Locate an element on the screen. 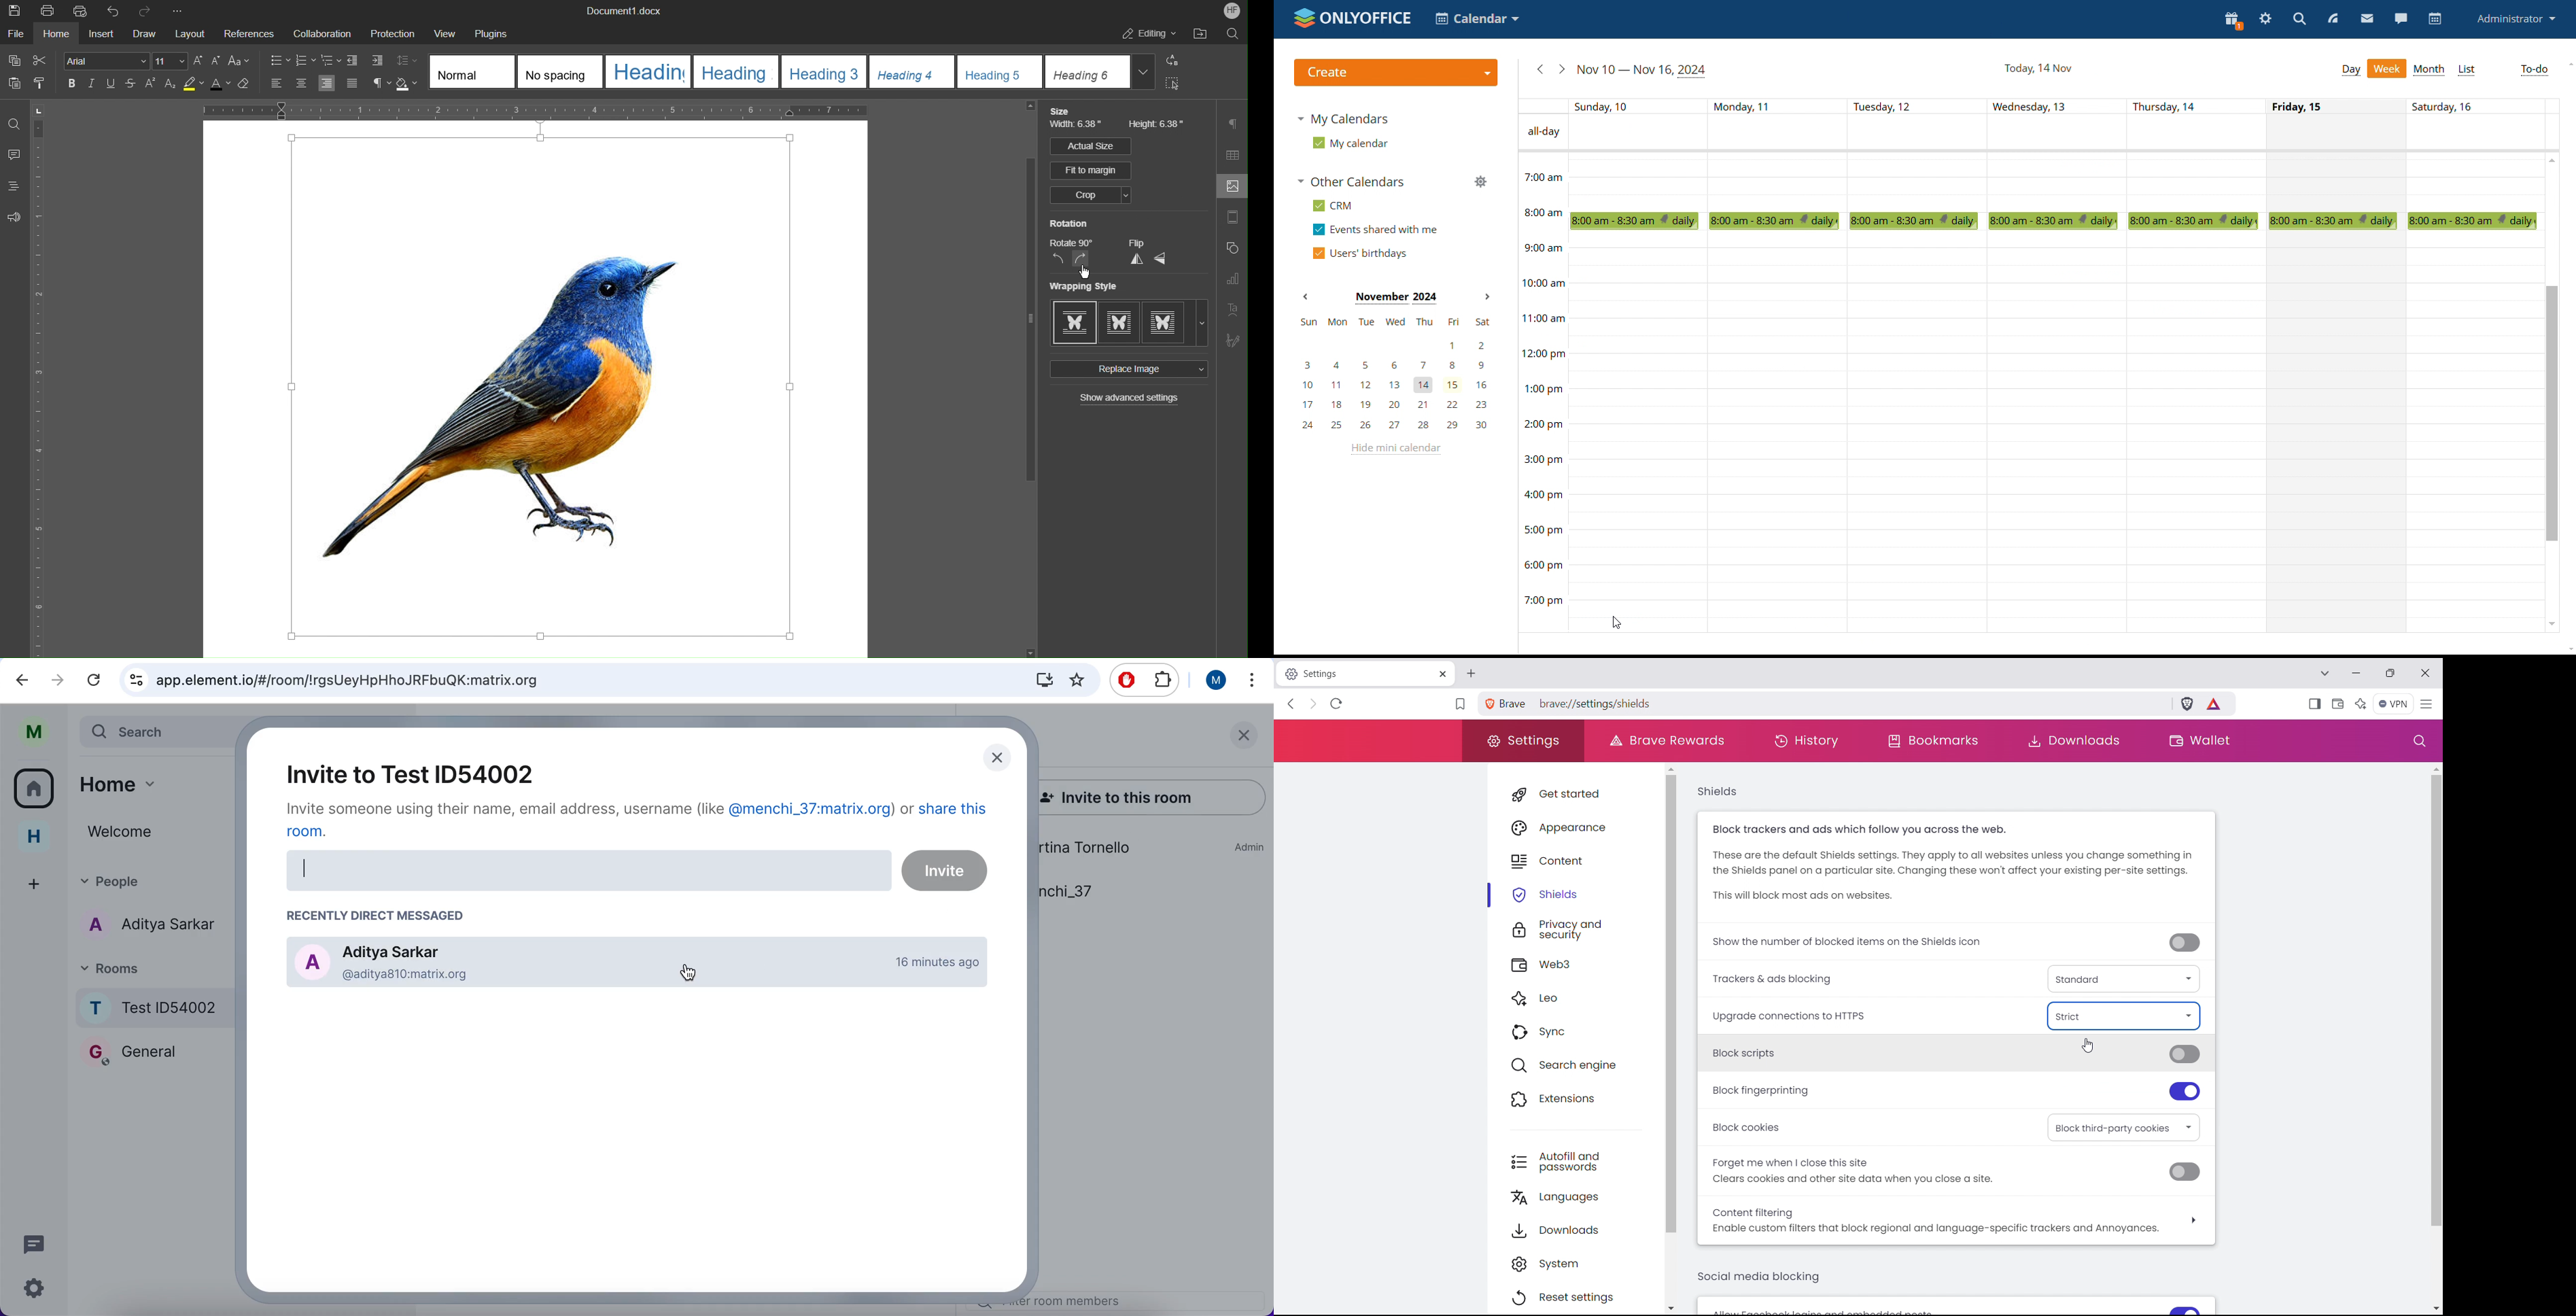 Image resolution: width=2576 pixels, height=1316 pixels. current date is located at coordinates (2037, 69).